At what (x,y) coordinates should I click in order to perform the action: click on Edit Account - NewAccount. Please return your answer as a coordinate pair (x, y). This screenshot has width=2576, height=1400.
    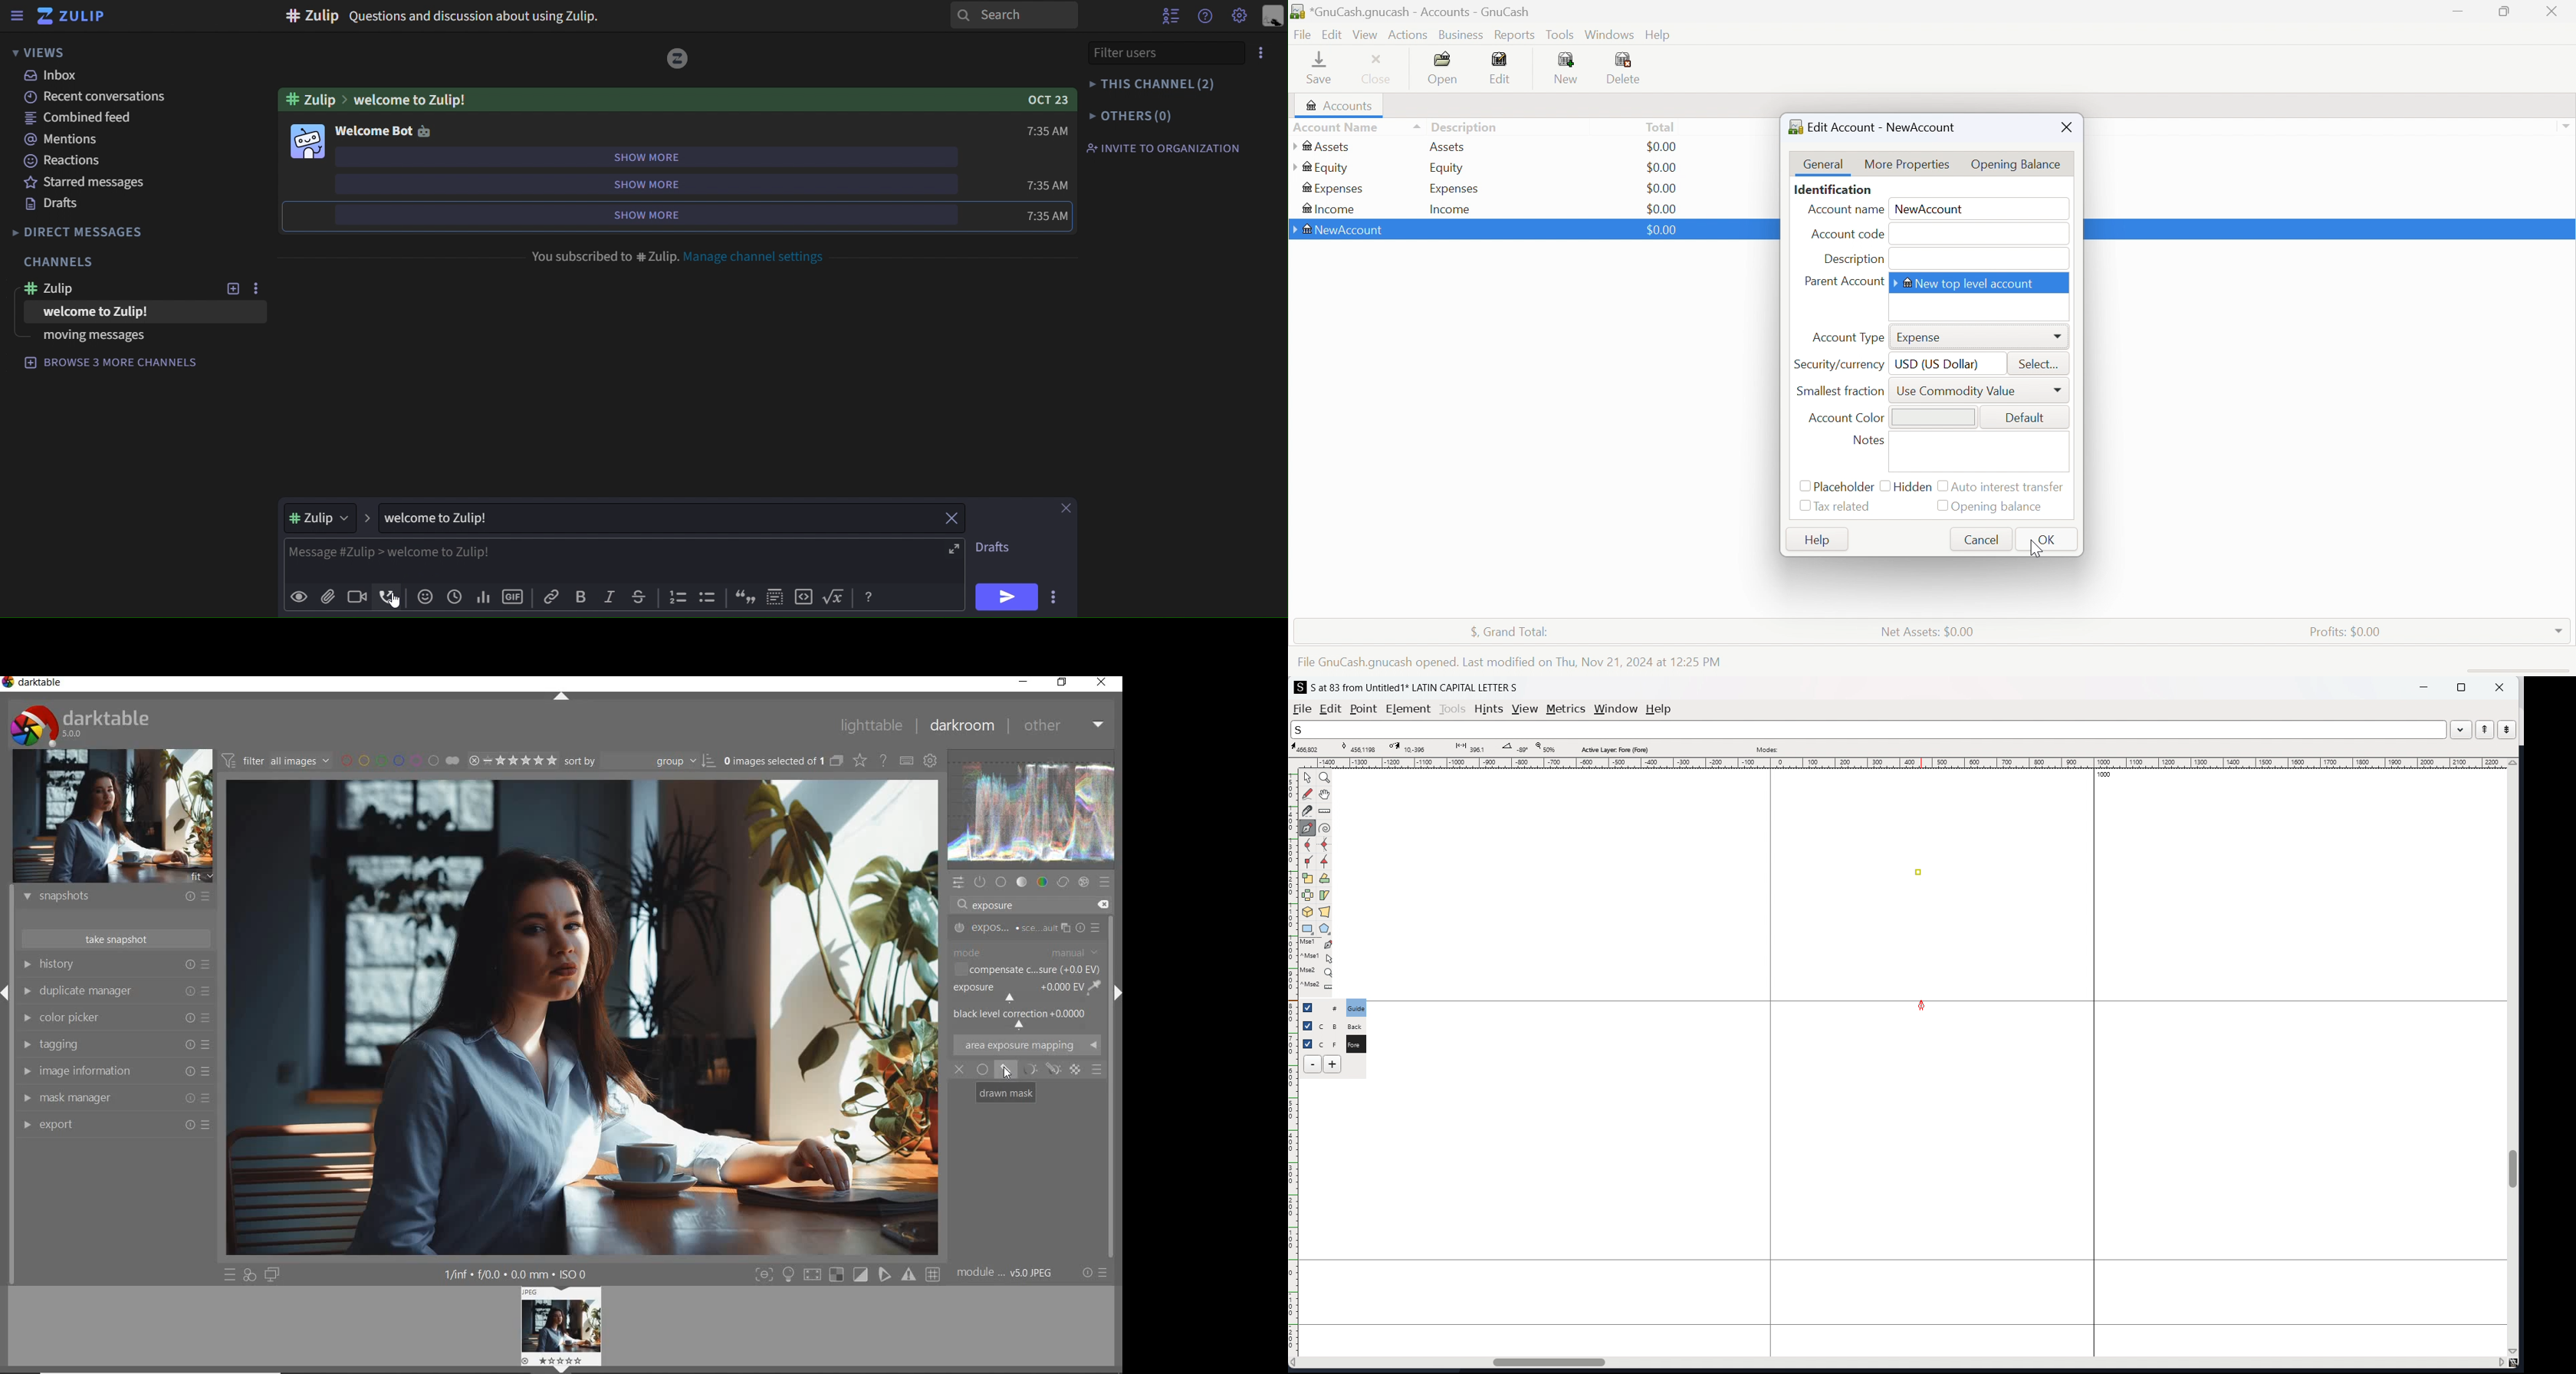
    Looking at the image, I should click on (1873, 127).